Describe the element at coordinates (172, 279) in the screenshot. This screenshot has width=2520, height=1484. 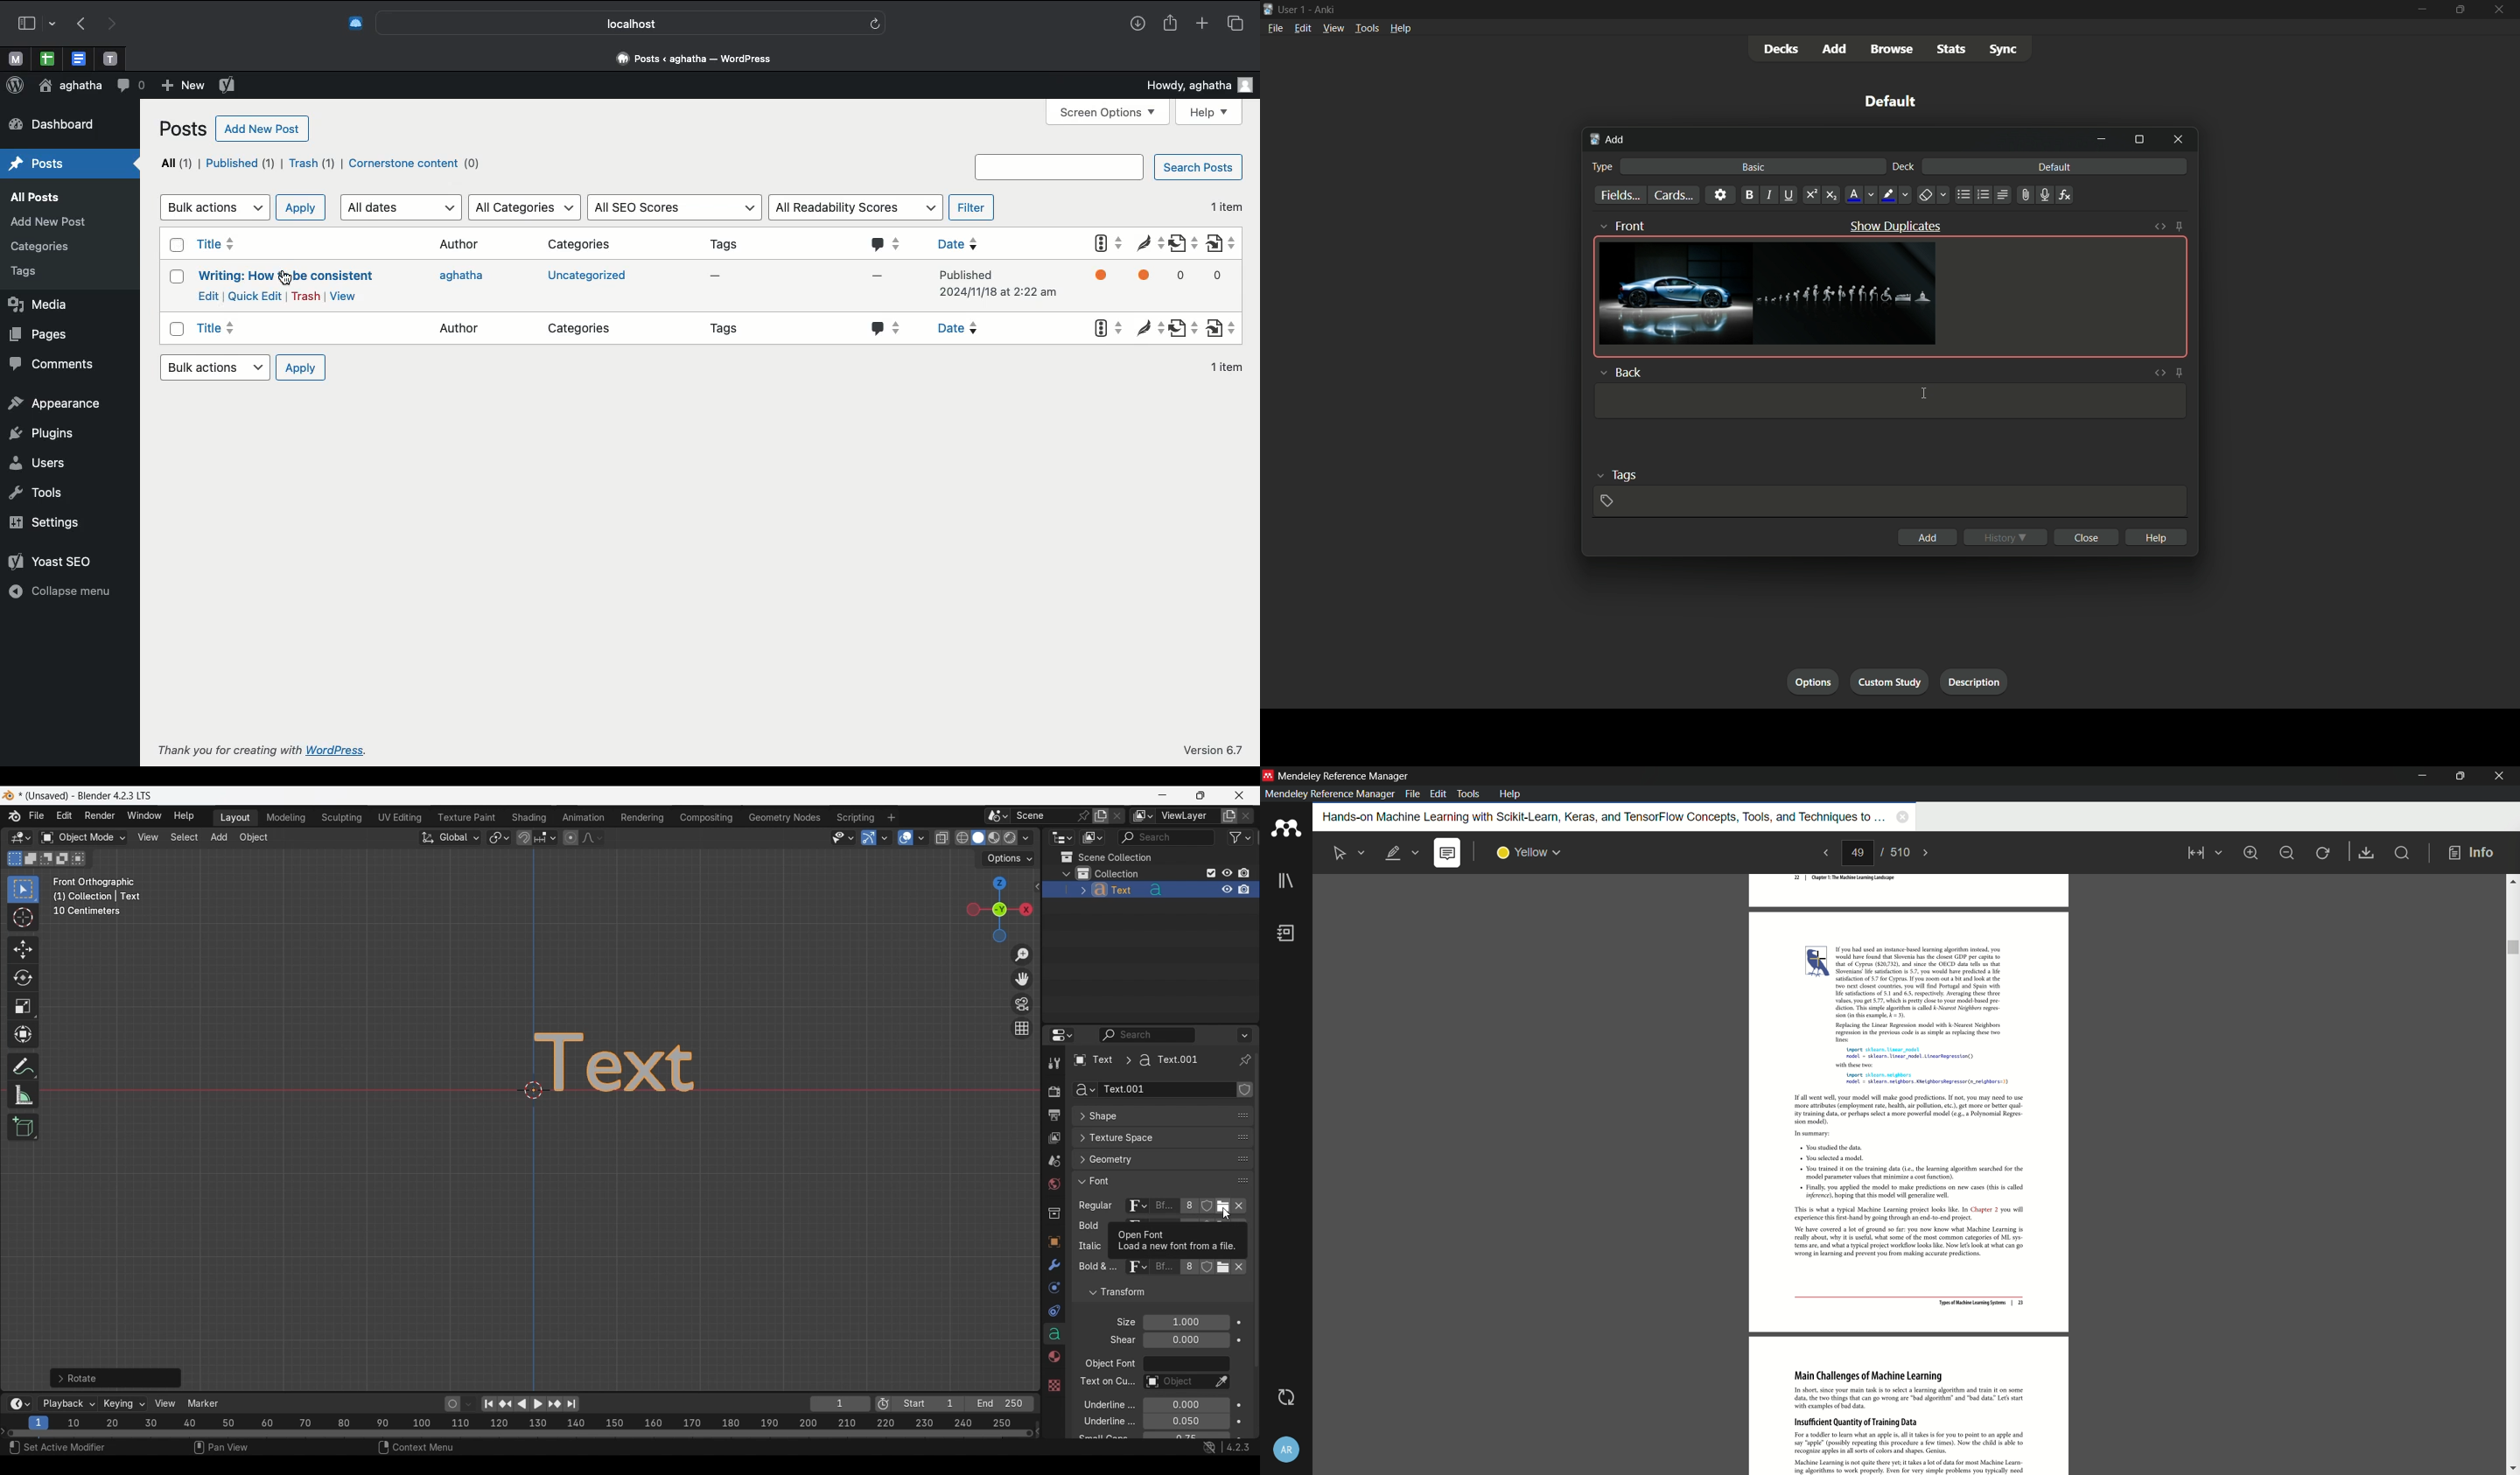
I see `Checkbox` at that location.